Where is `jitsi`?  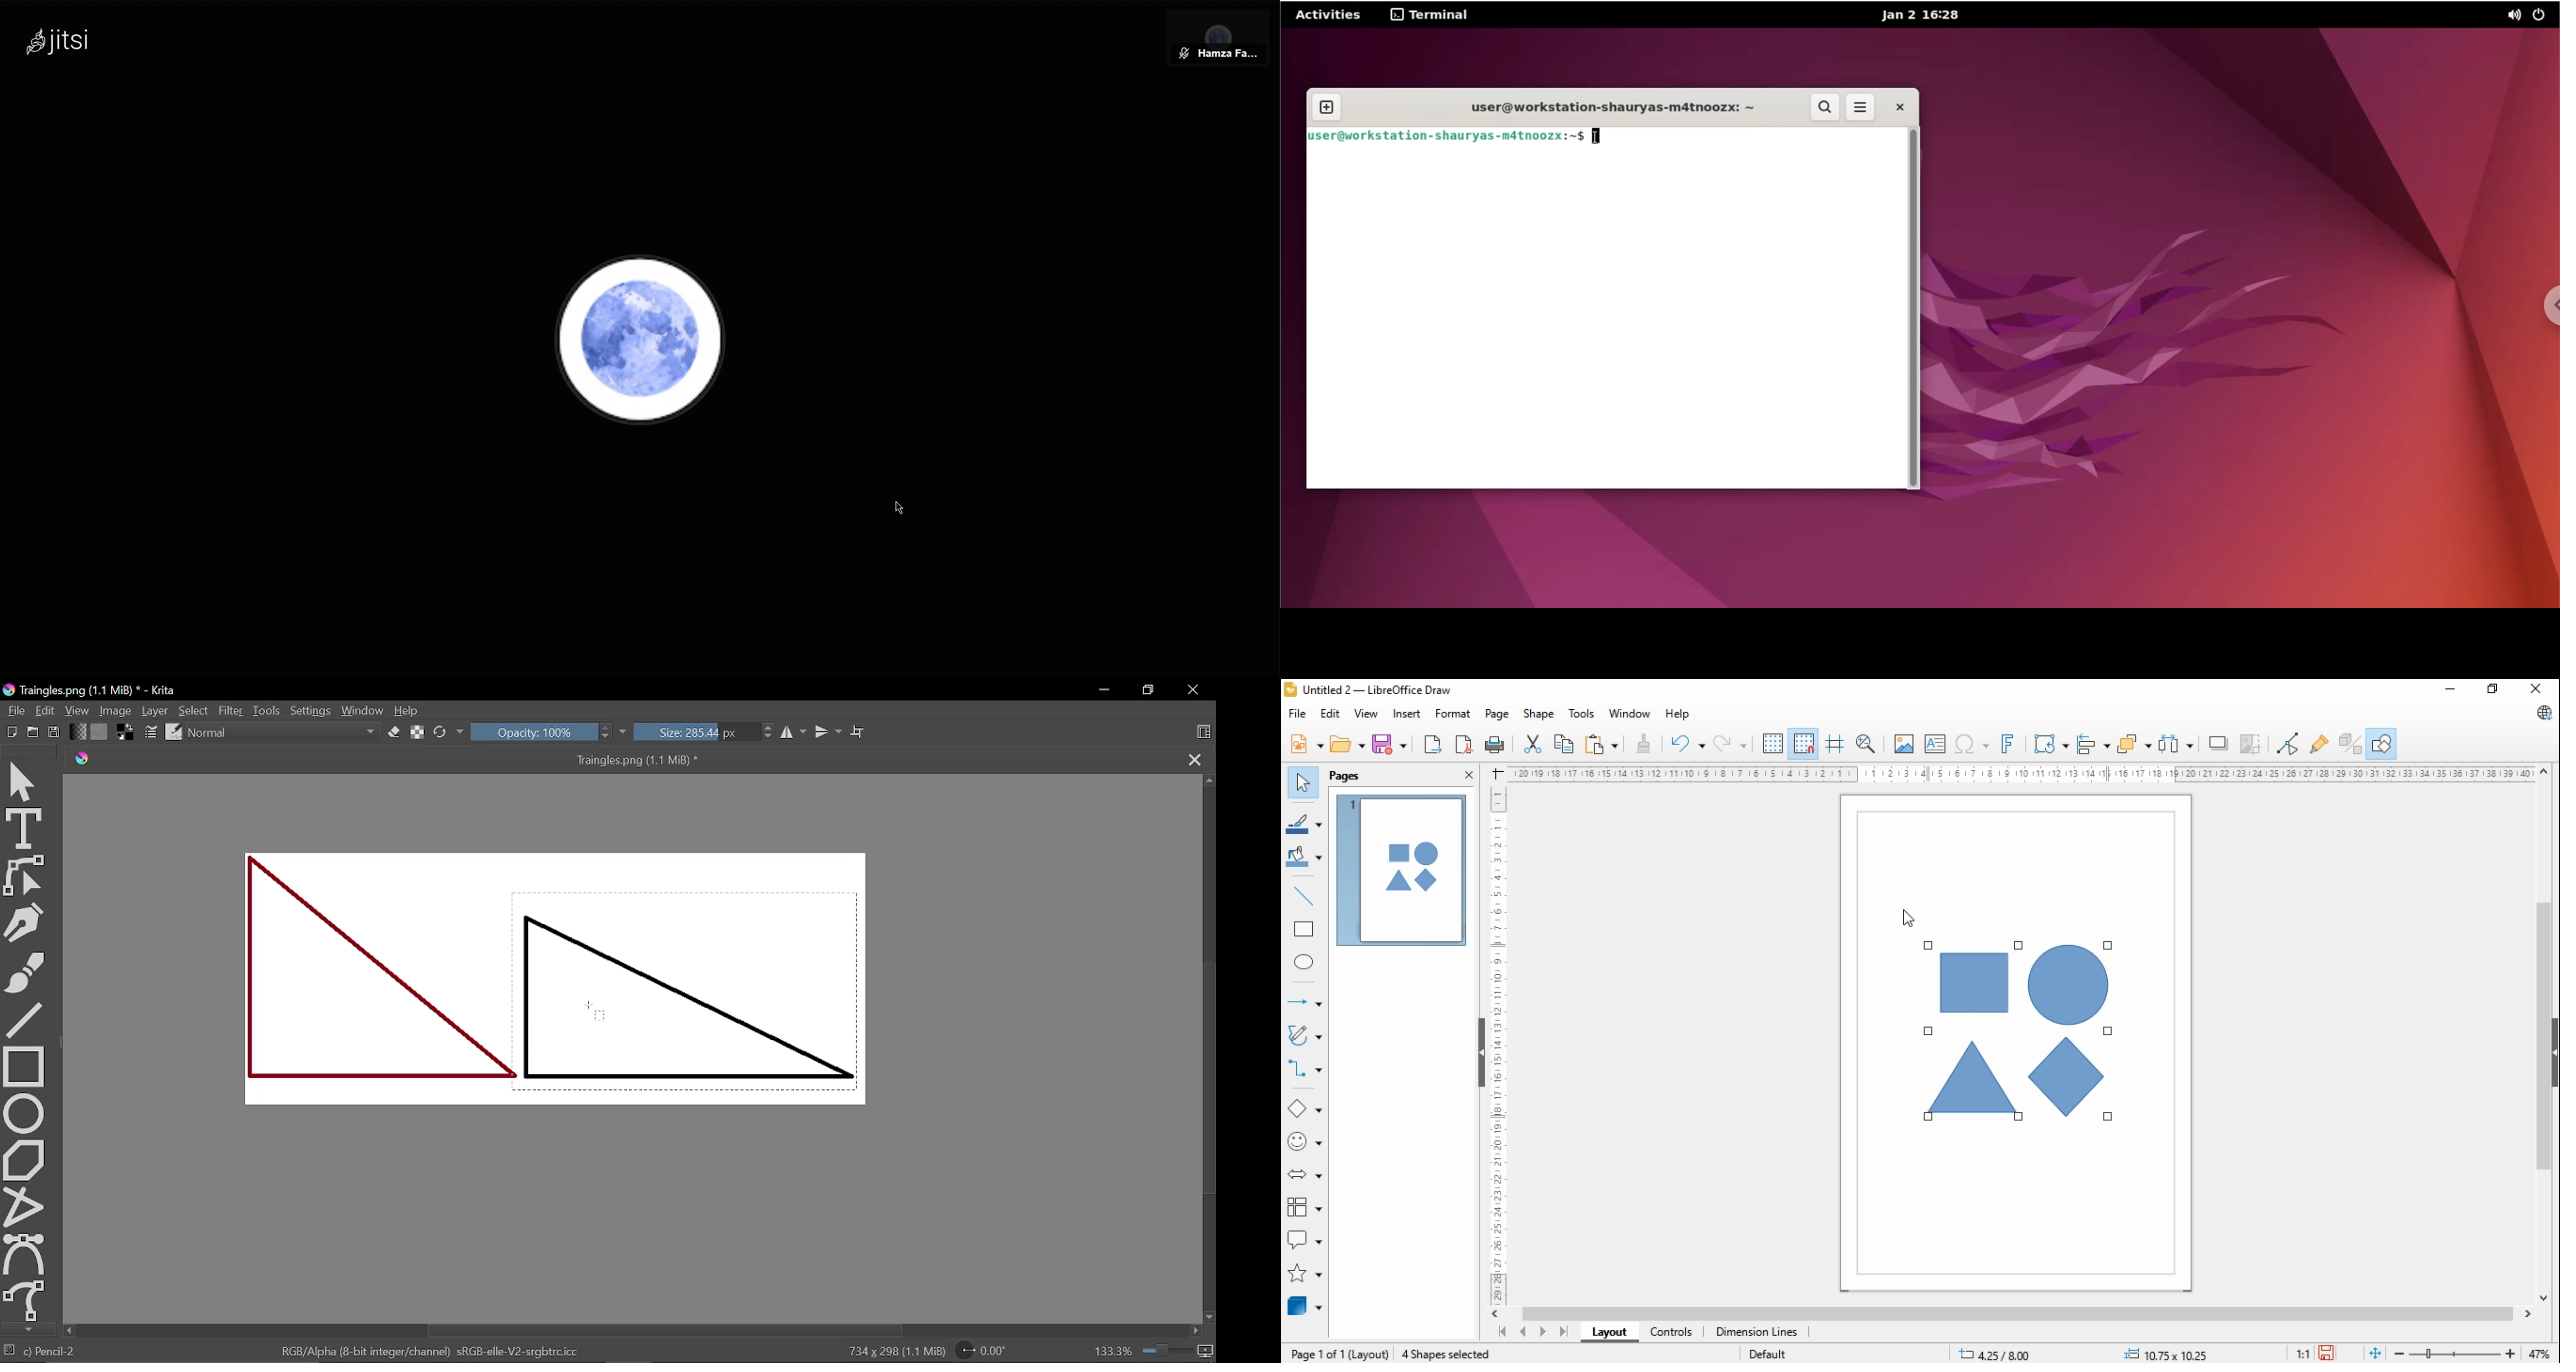
jitsi is located at coordinates (71, 41).